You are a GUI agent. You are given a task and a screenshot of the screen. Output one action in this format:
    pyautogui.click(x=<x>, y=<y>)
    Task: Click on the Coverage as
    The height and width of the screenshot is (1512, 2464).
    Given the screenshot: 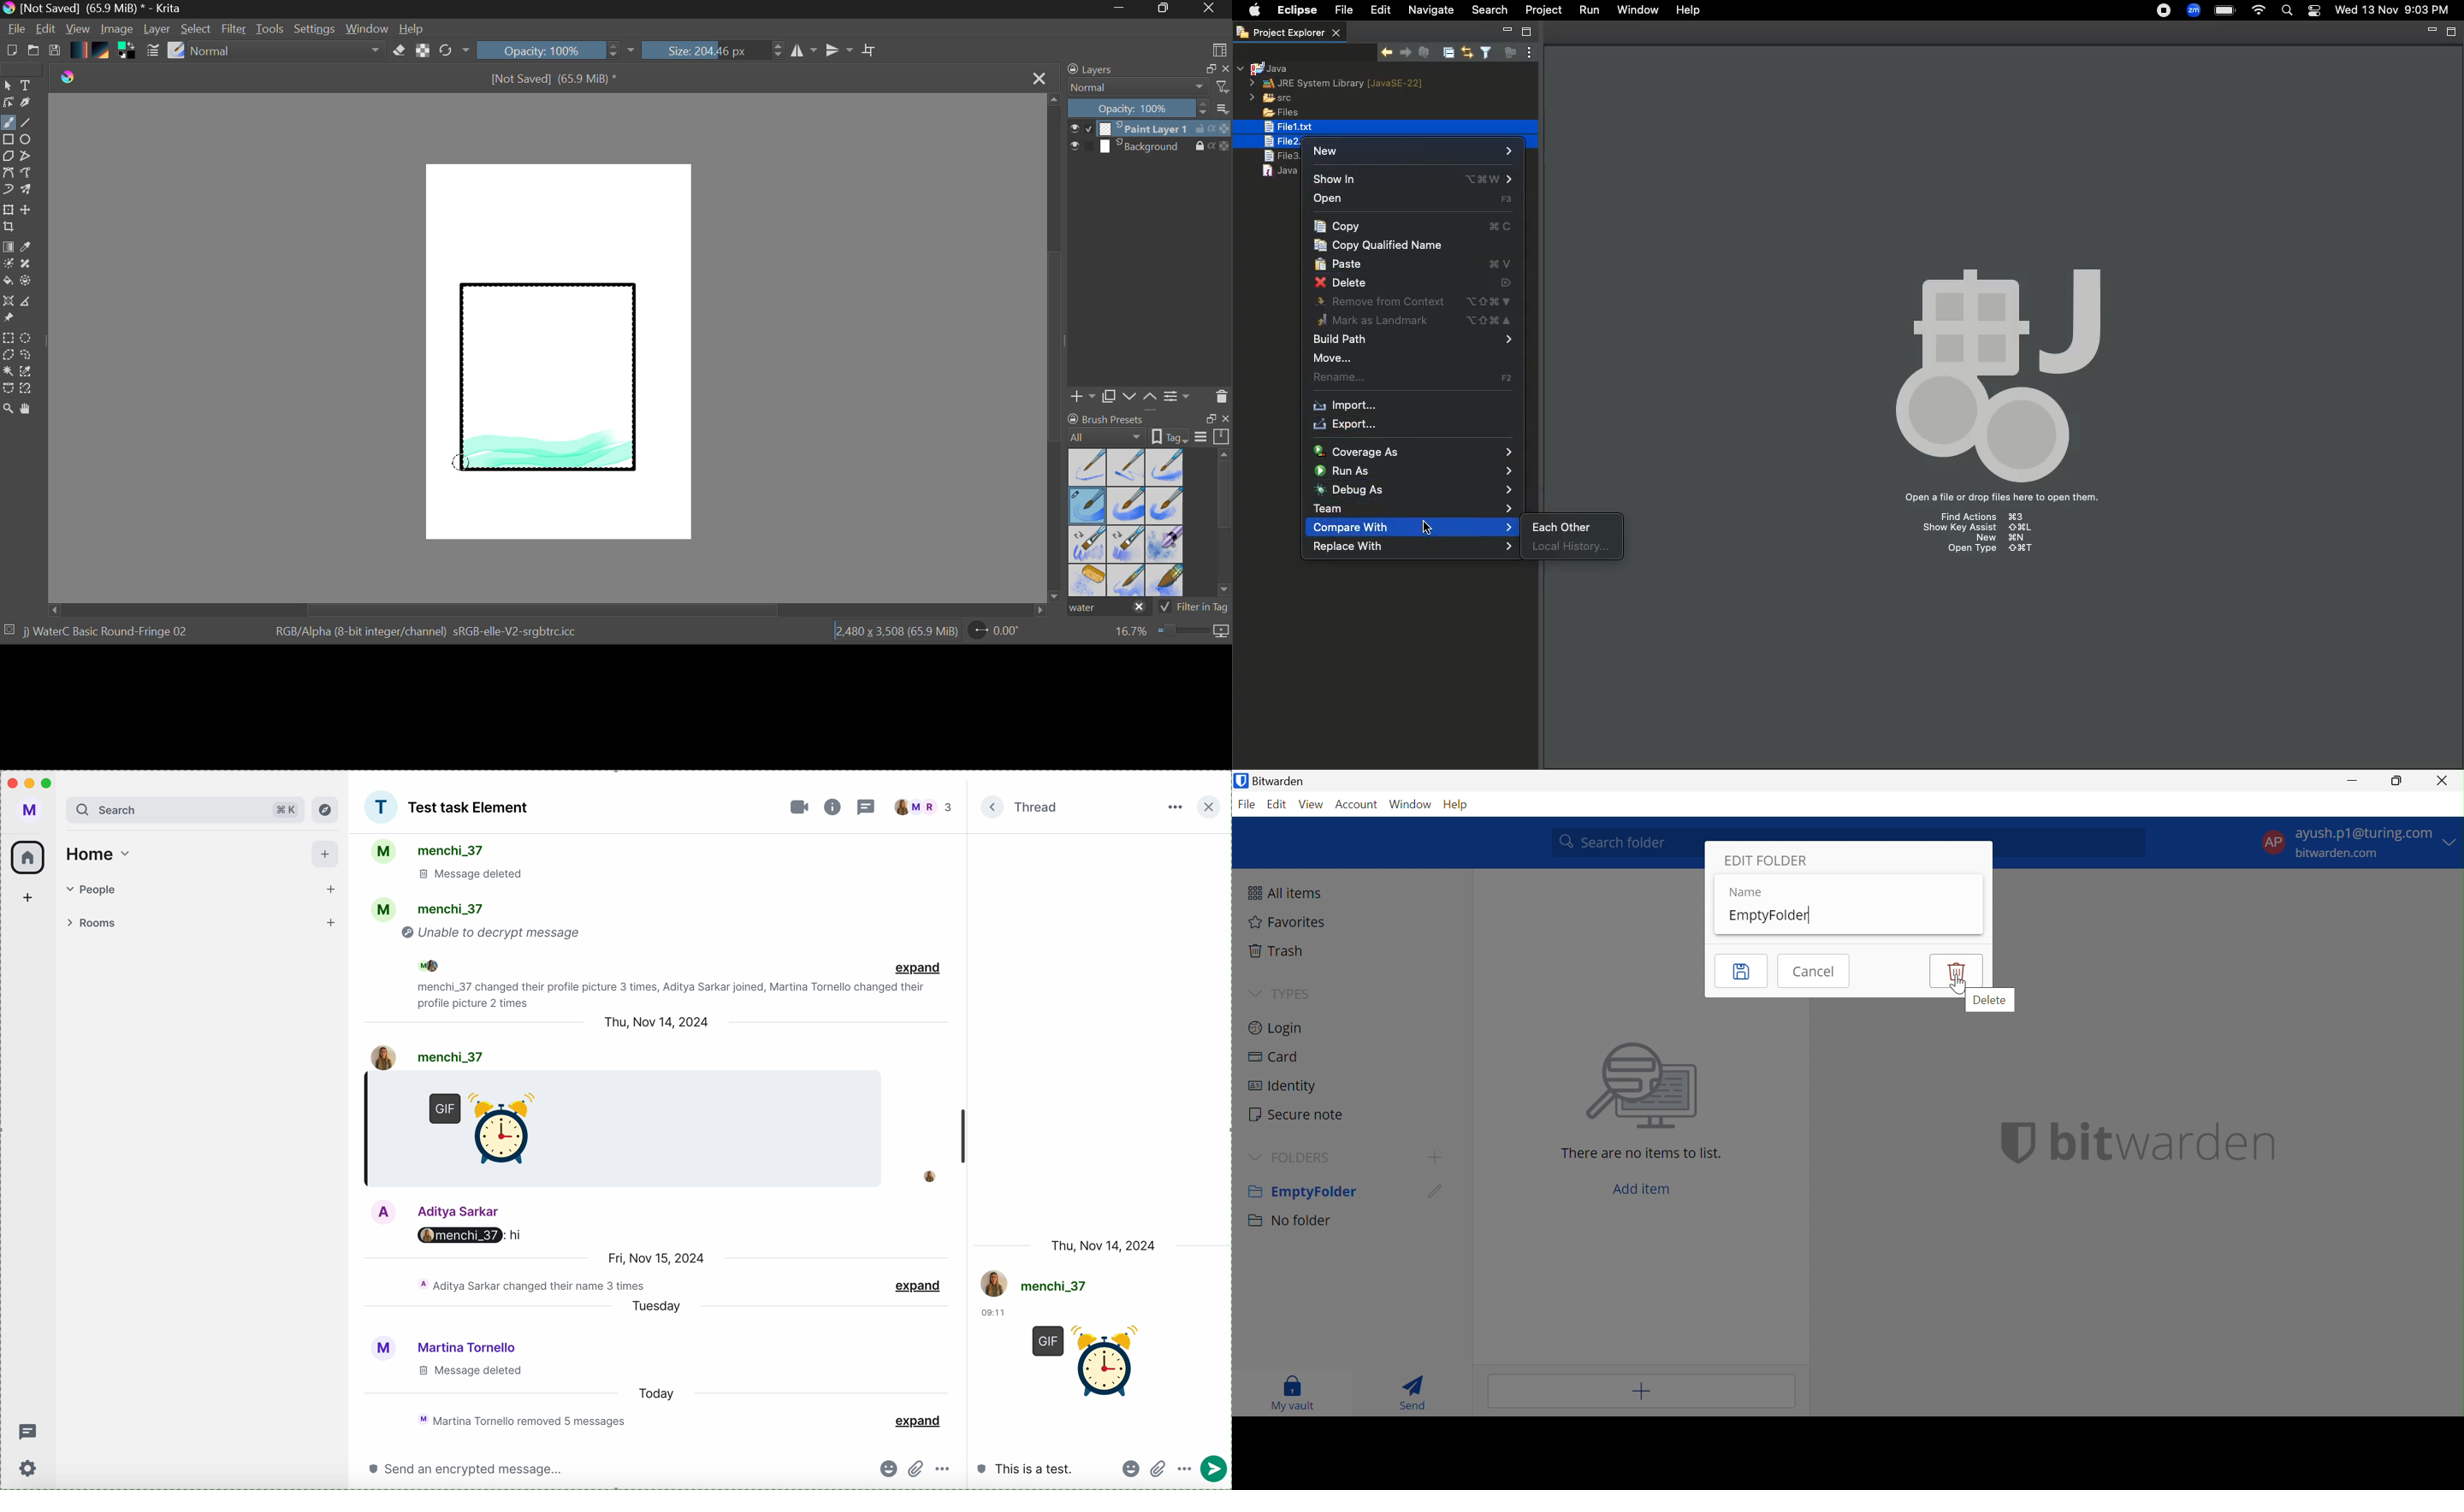 What is the action you would take?
    pyautogui.click(x=1413, y=452)
    